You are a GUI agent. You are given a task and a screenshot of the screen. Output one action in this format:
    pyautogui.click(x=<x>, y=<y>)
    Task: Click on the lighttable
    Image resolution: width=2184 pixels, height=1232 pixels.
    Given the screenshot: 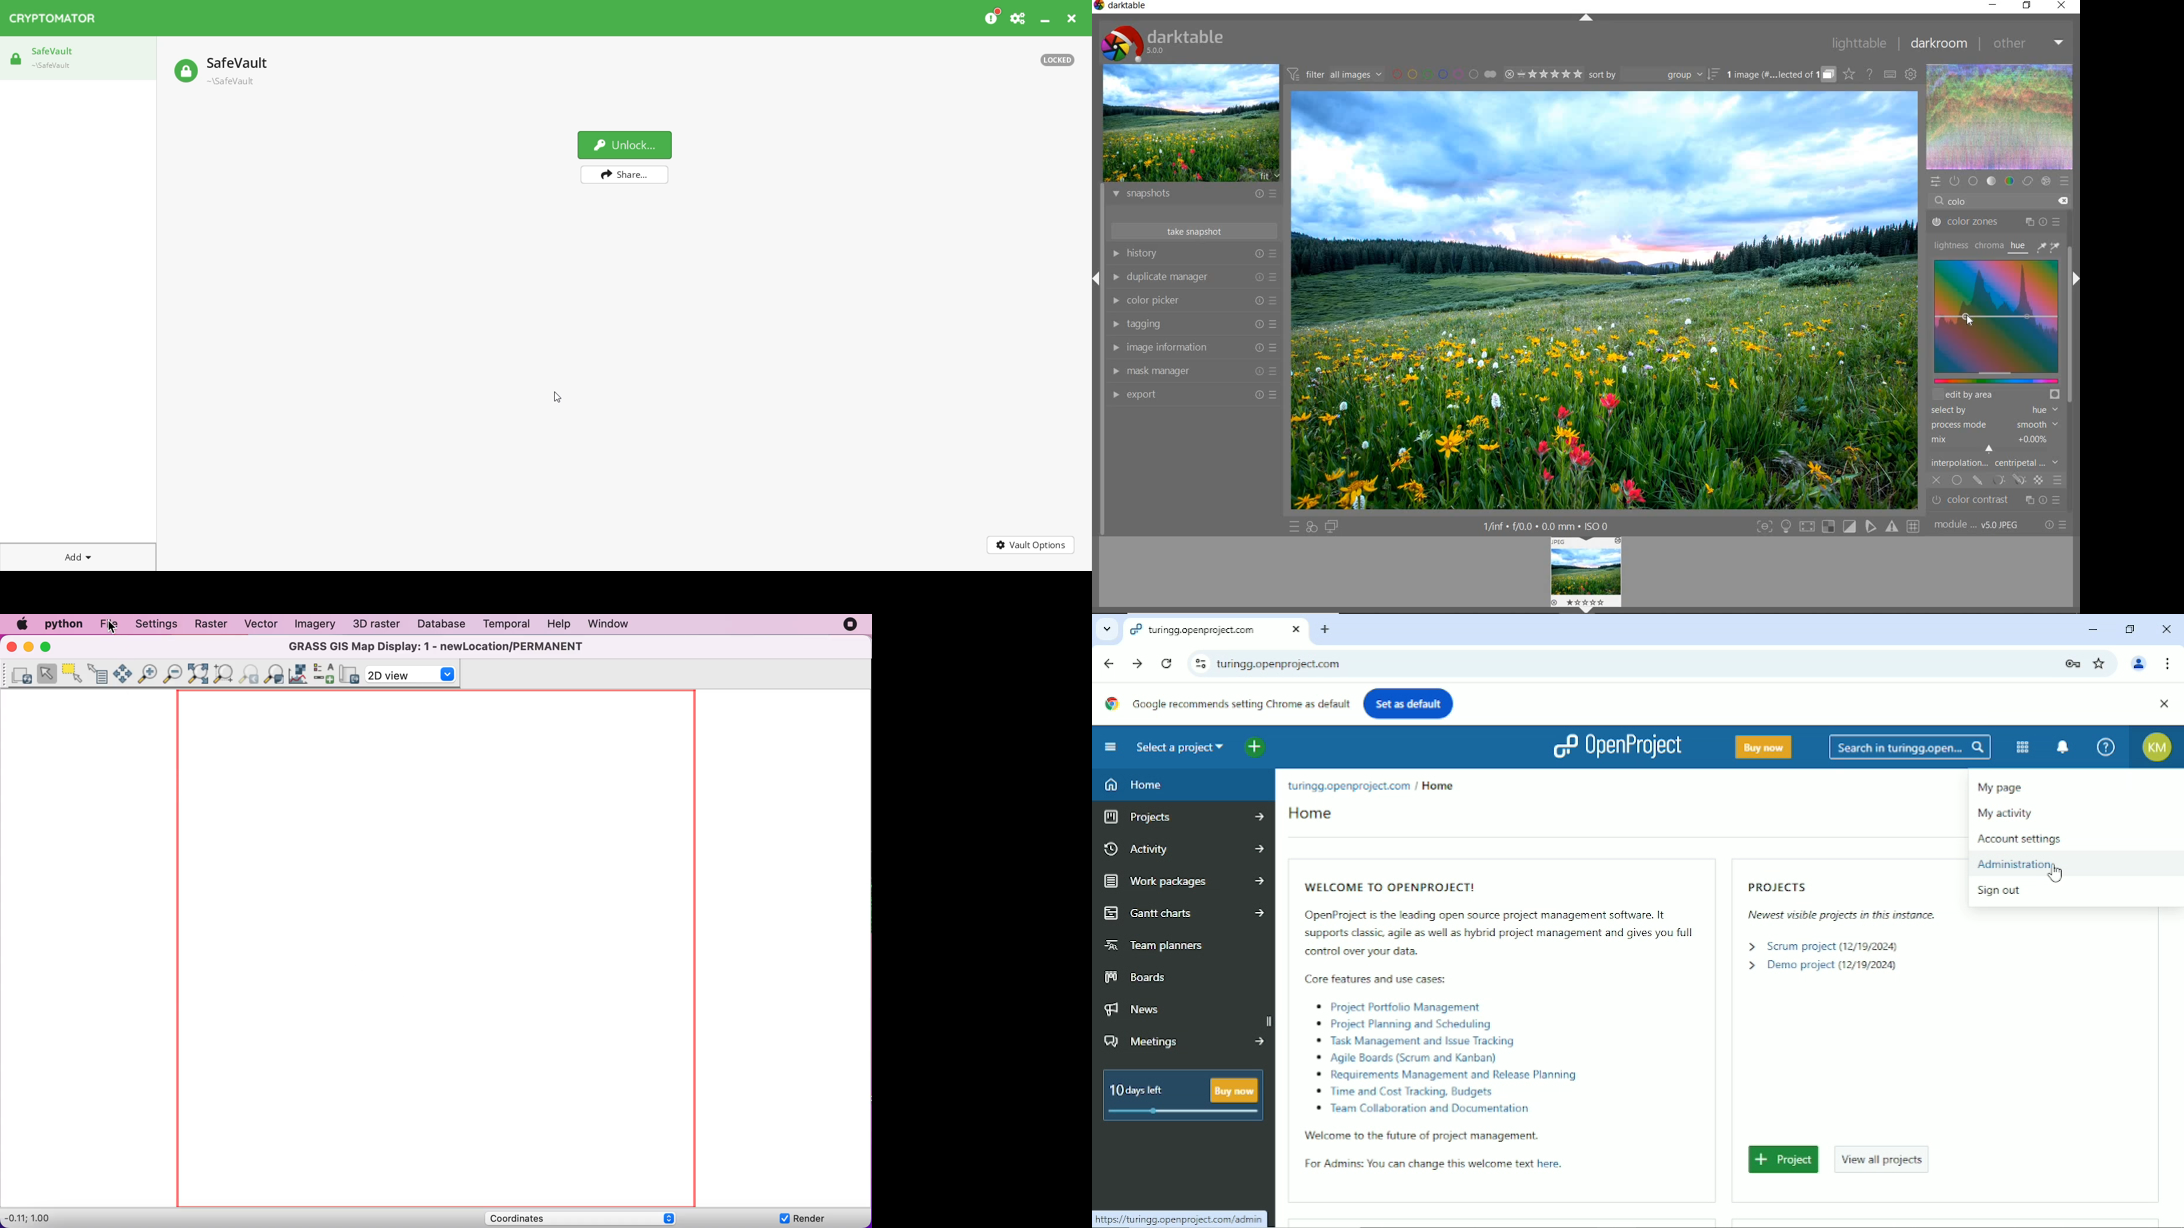 What is the action you would take?
    pyautogui.click(x=1859, y=44)
    